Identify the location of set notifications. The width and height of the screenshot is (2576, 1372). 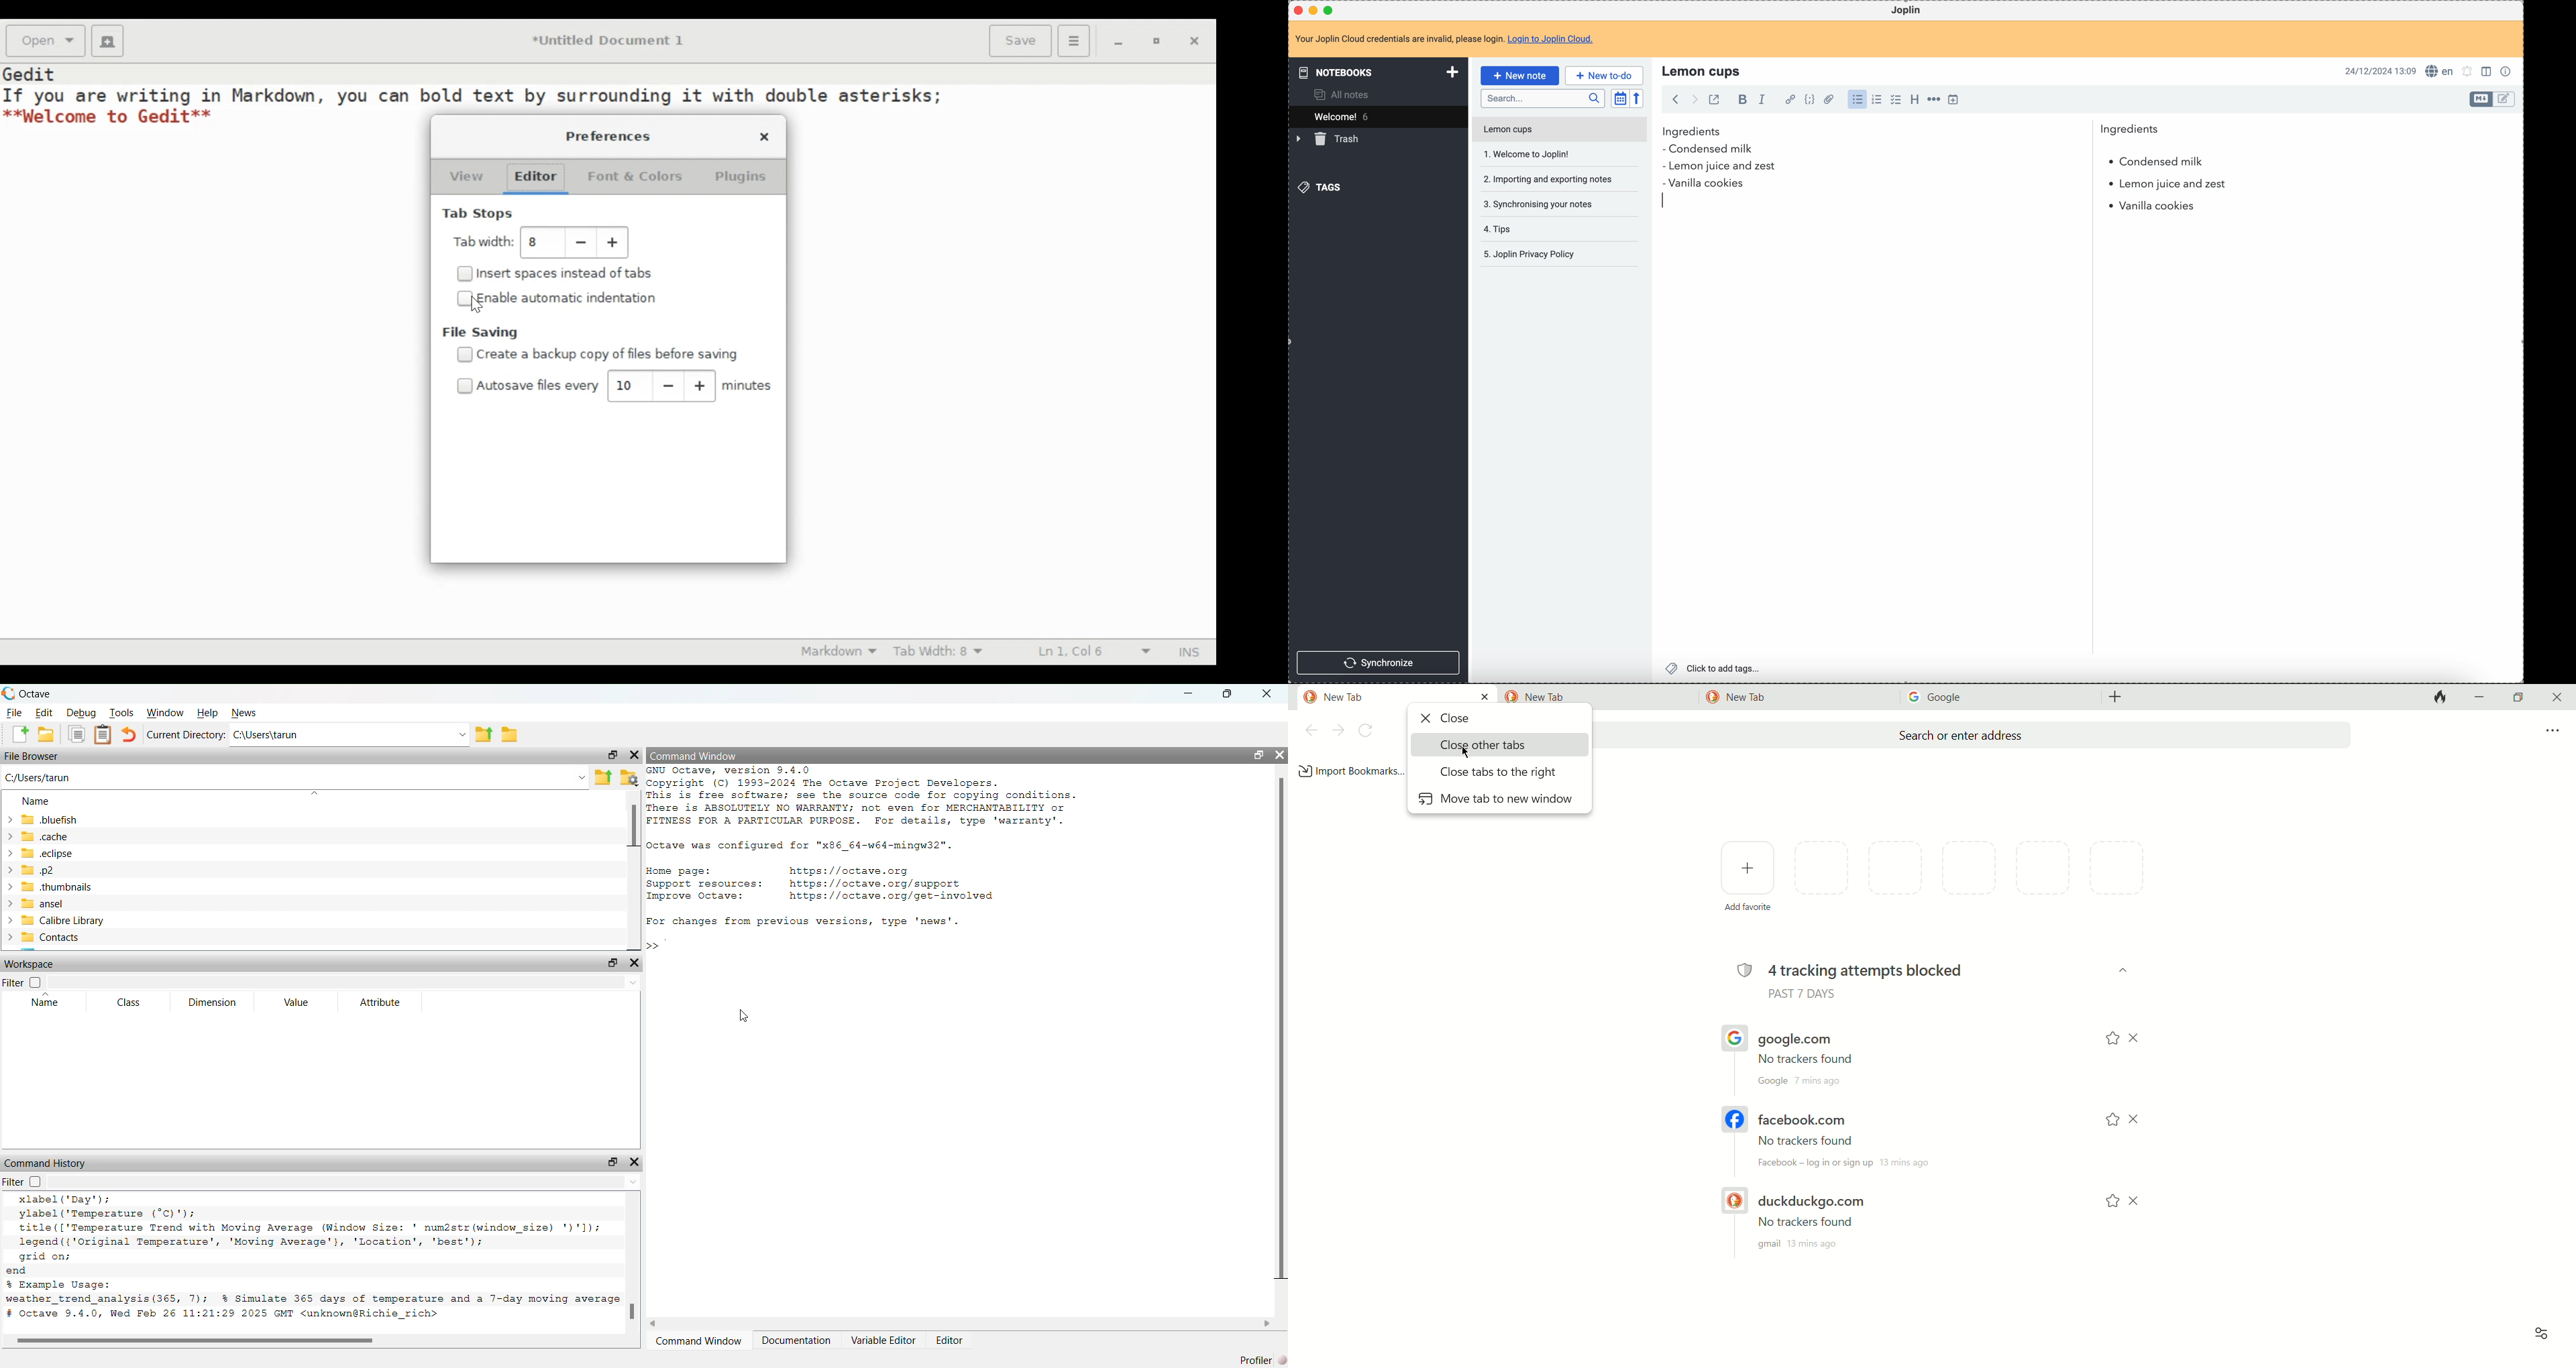
(2468, 71).